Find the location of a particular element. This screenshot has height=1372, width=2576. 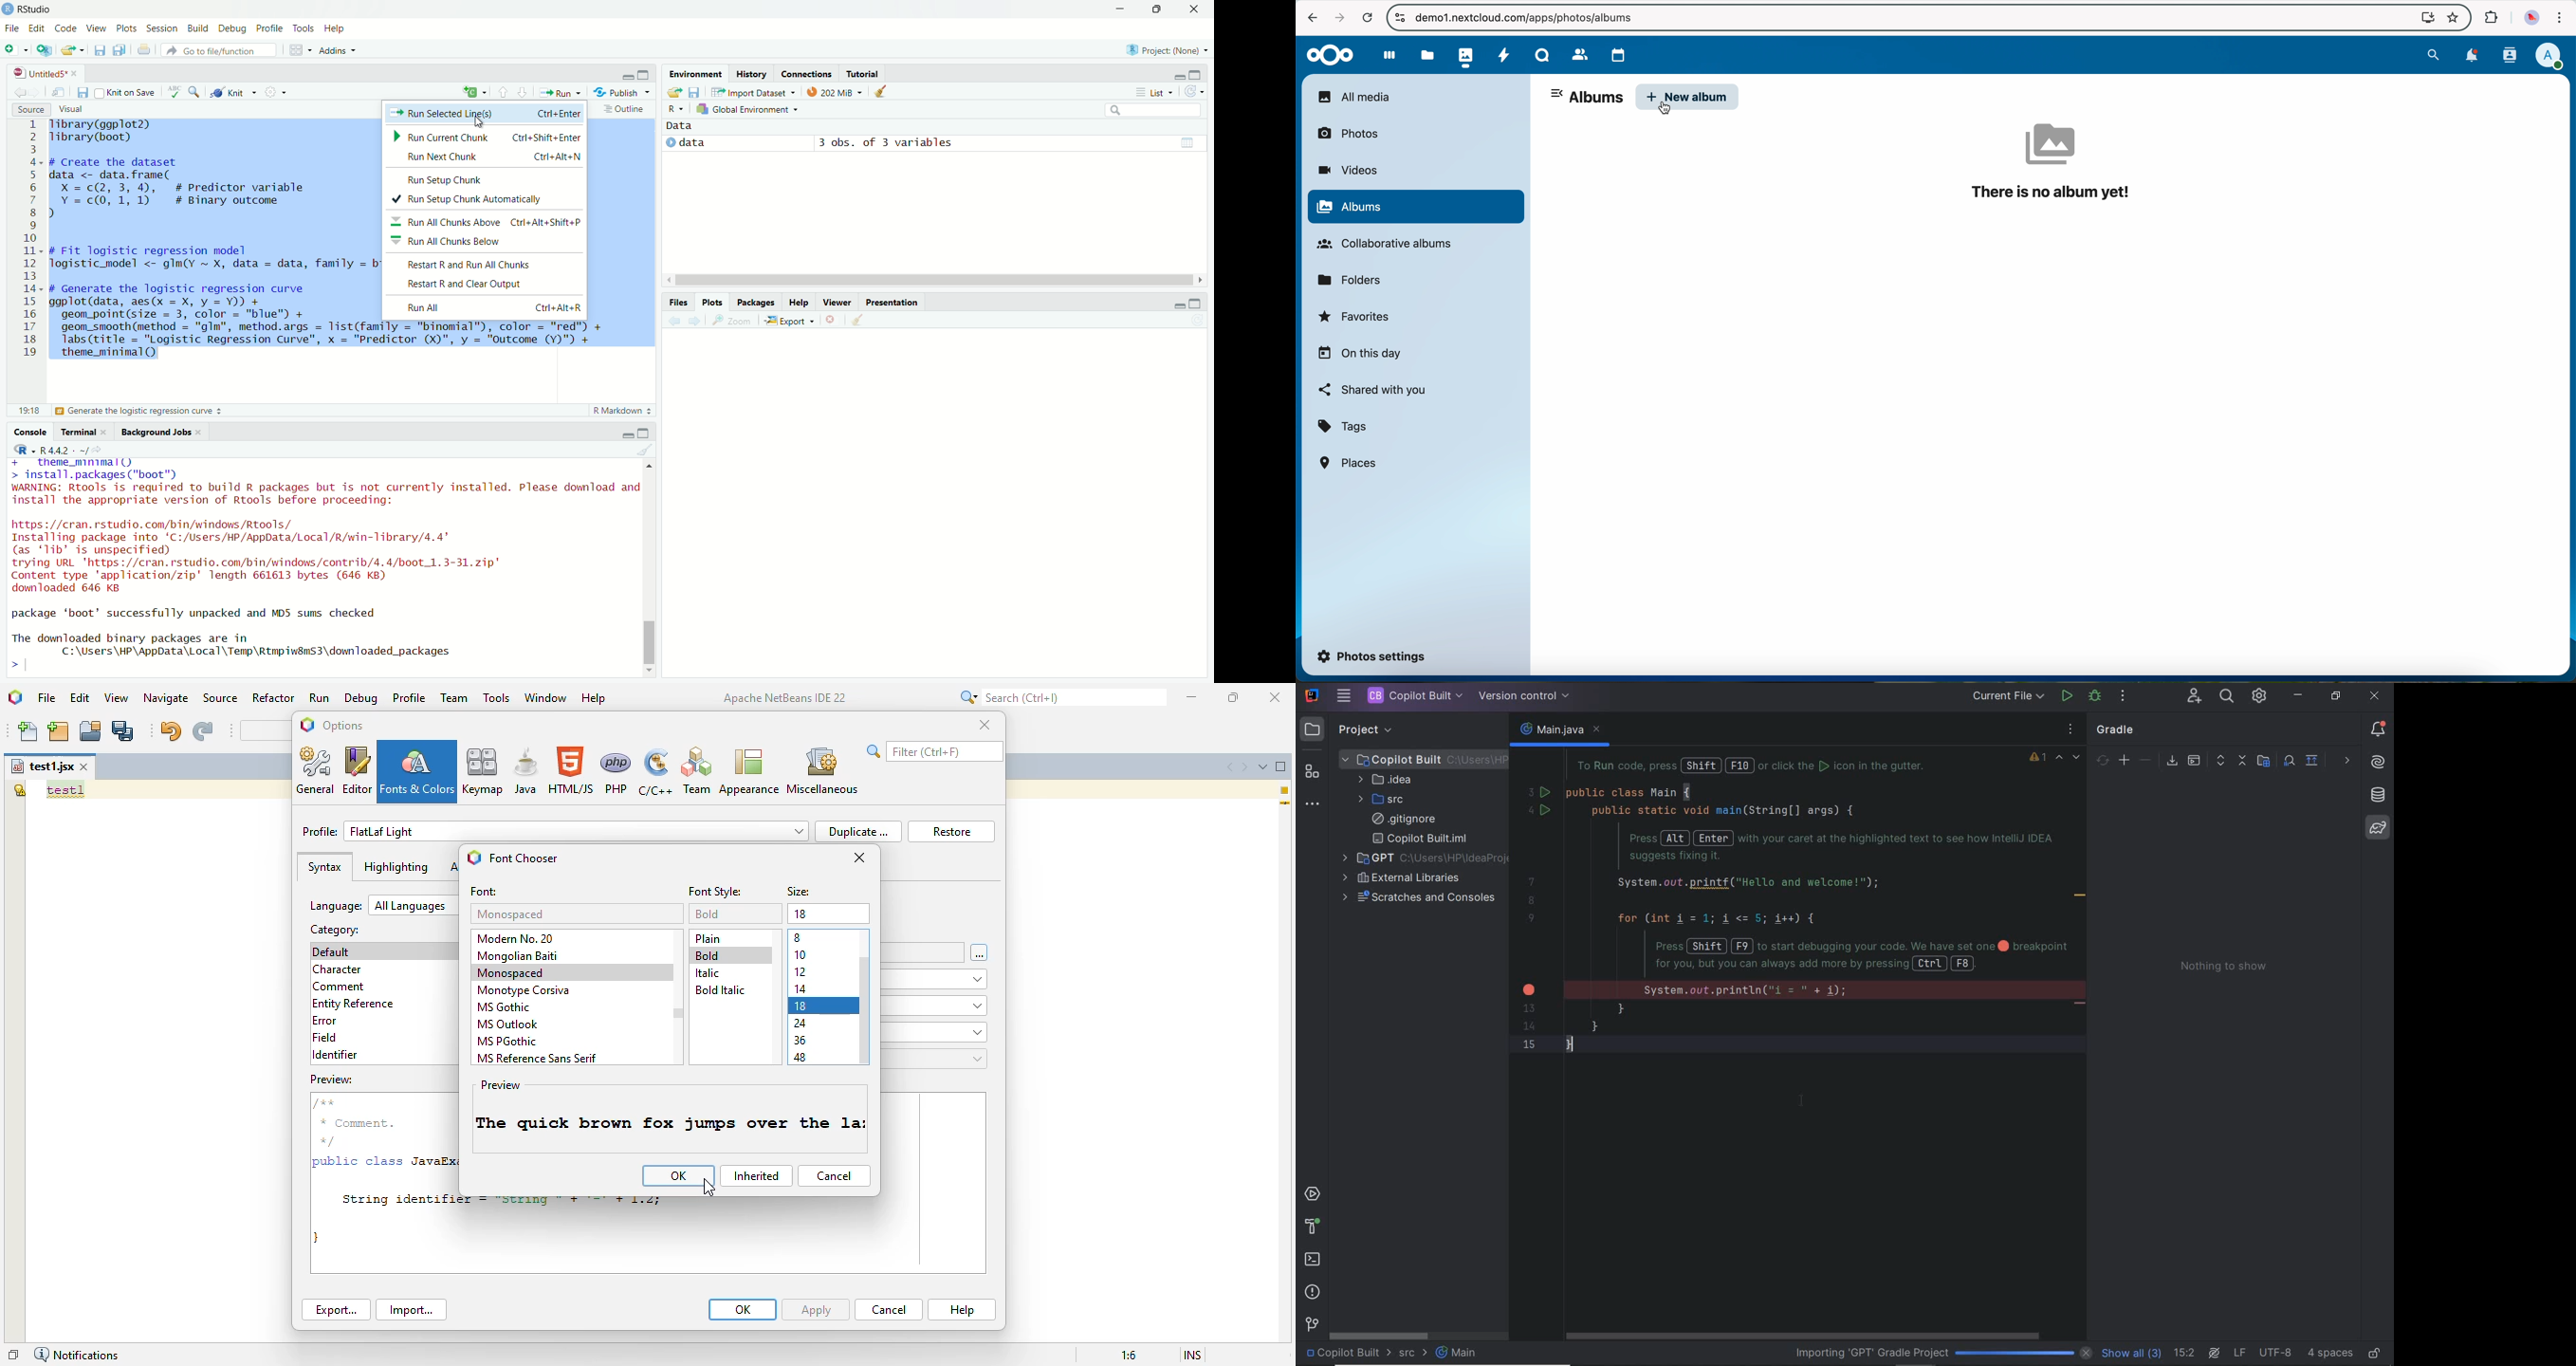

restore is located at coordinates (1158, 9).